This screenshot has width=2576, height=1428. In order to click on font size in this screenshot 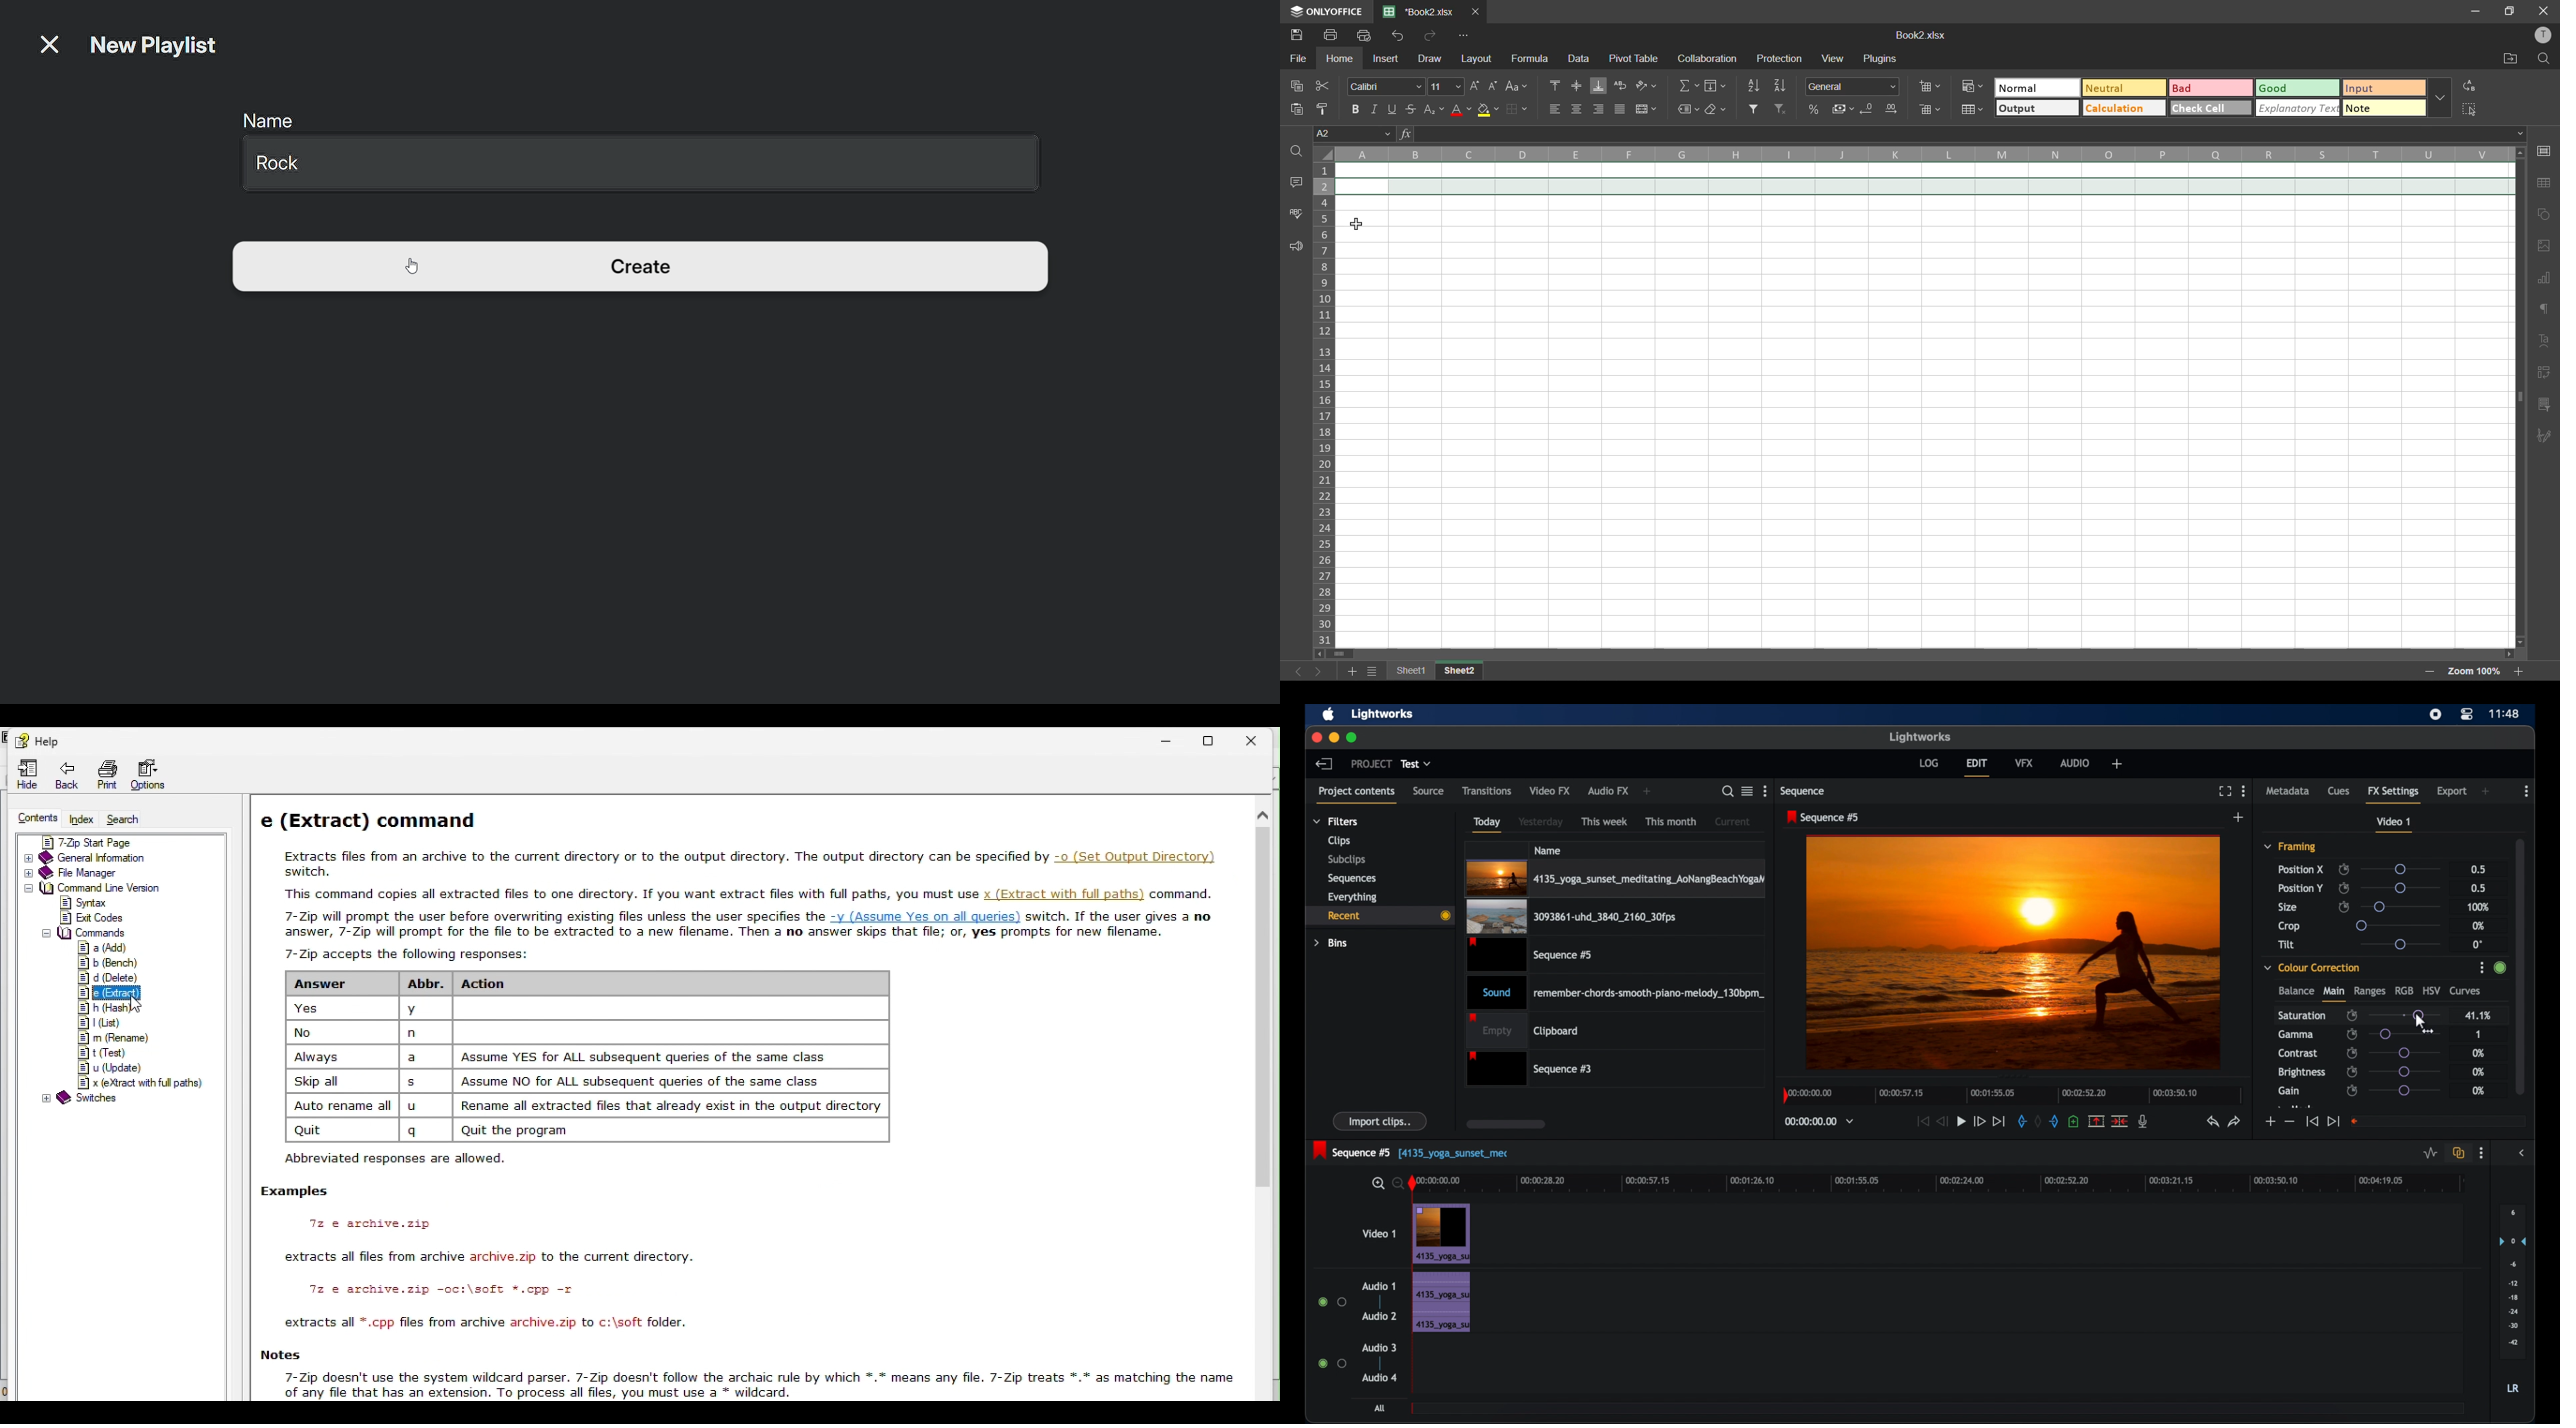, I will do `click(1447, 87)`.